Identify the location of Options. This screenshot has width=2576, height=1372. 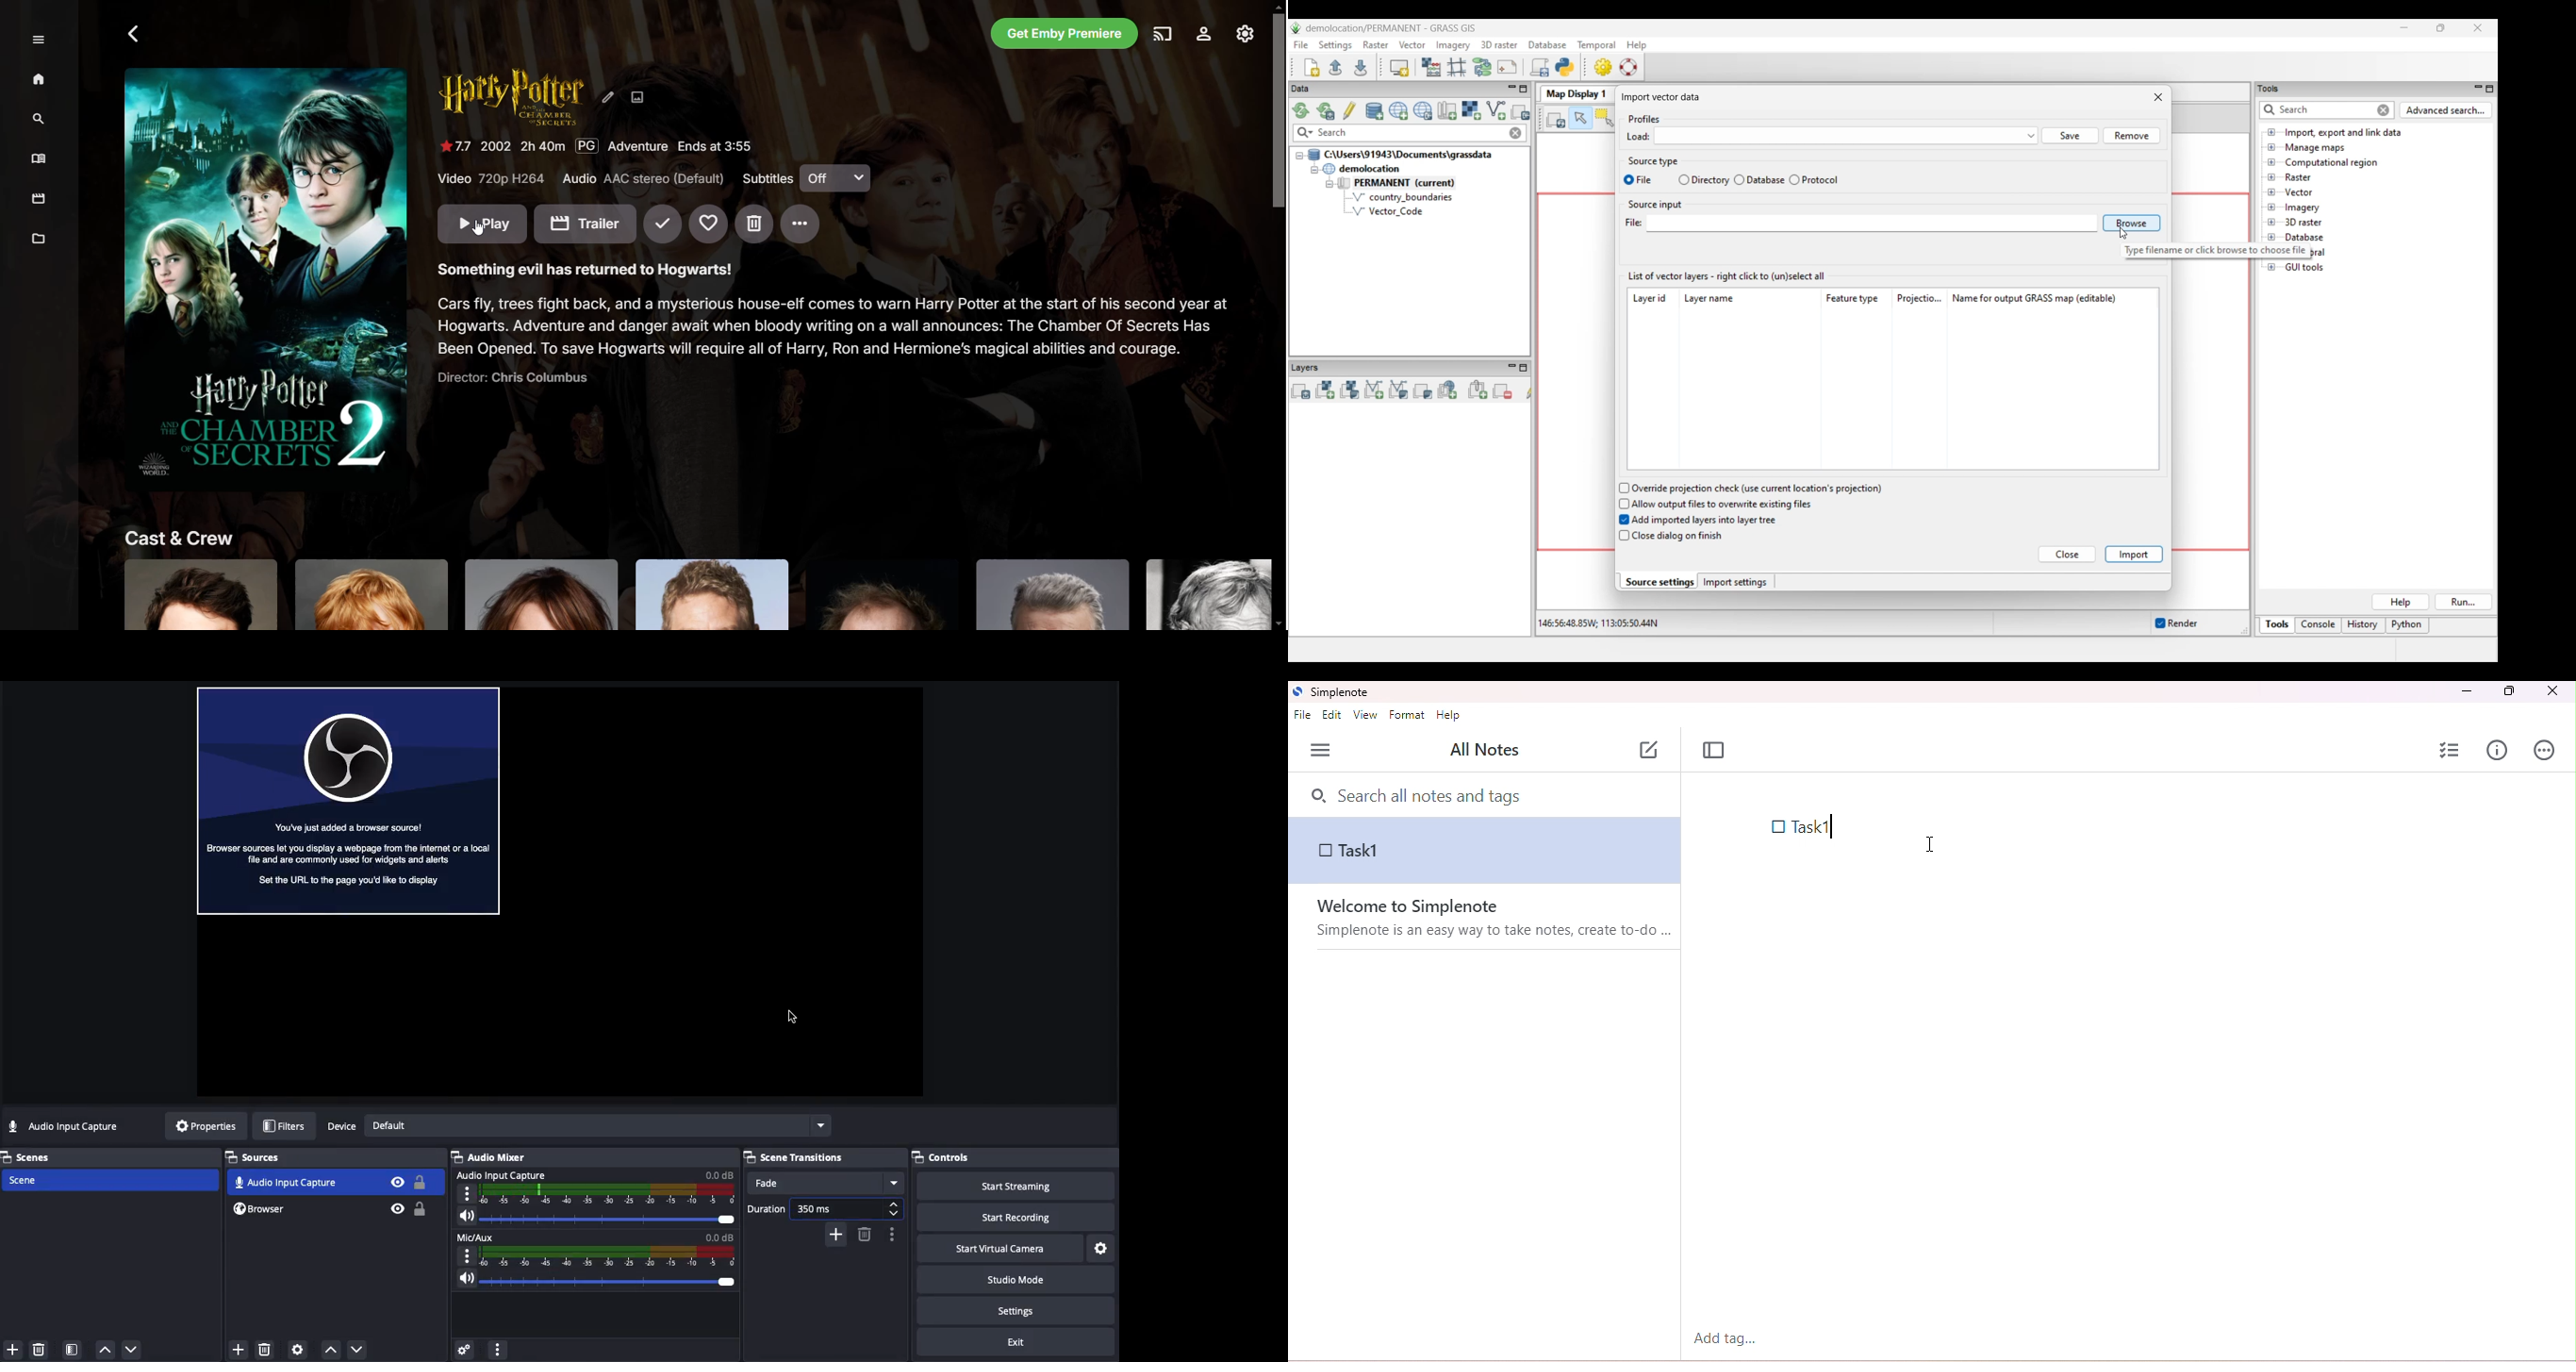
(893, 1236).